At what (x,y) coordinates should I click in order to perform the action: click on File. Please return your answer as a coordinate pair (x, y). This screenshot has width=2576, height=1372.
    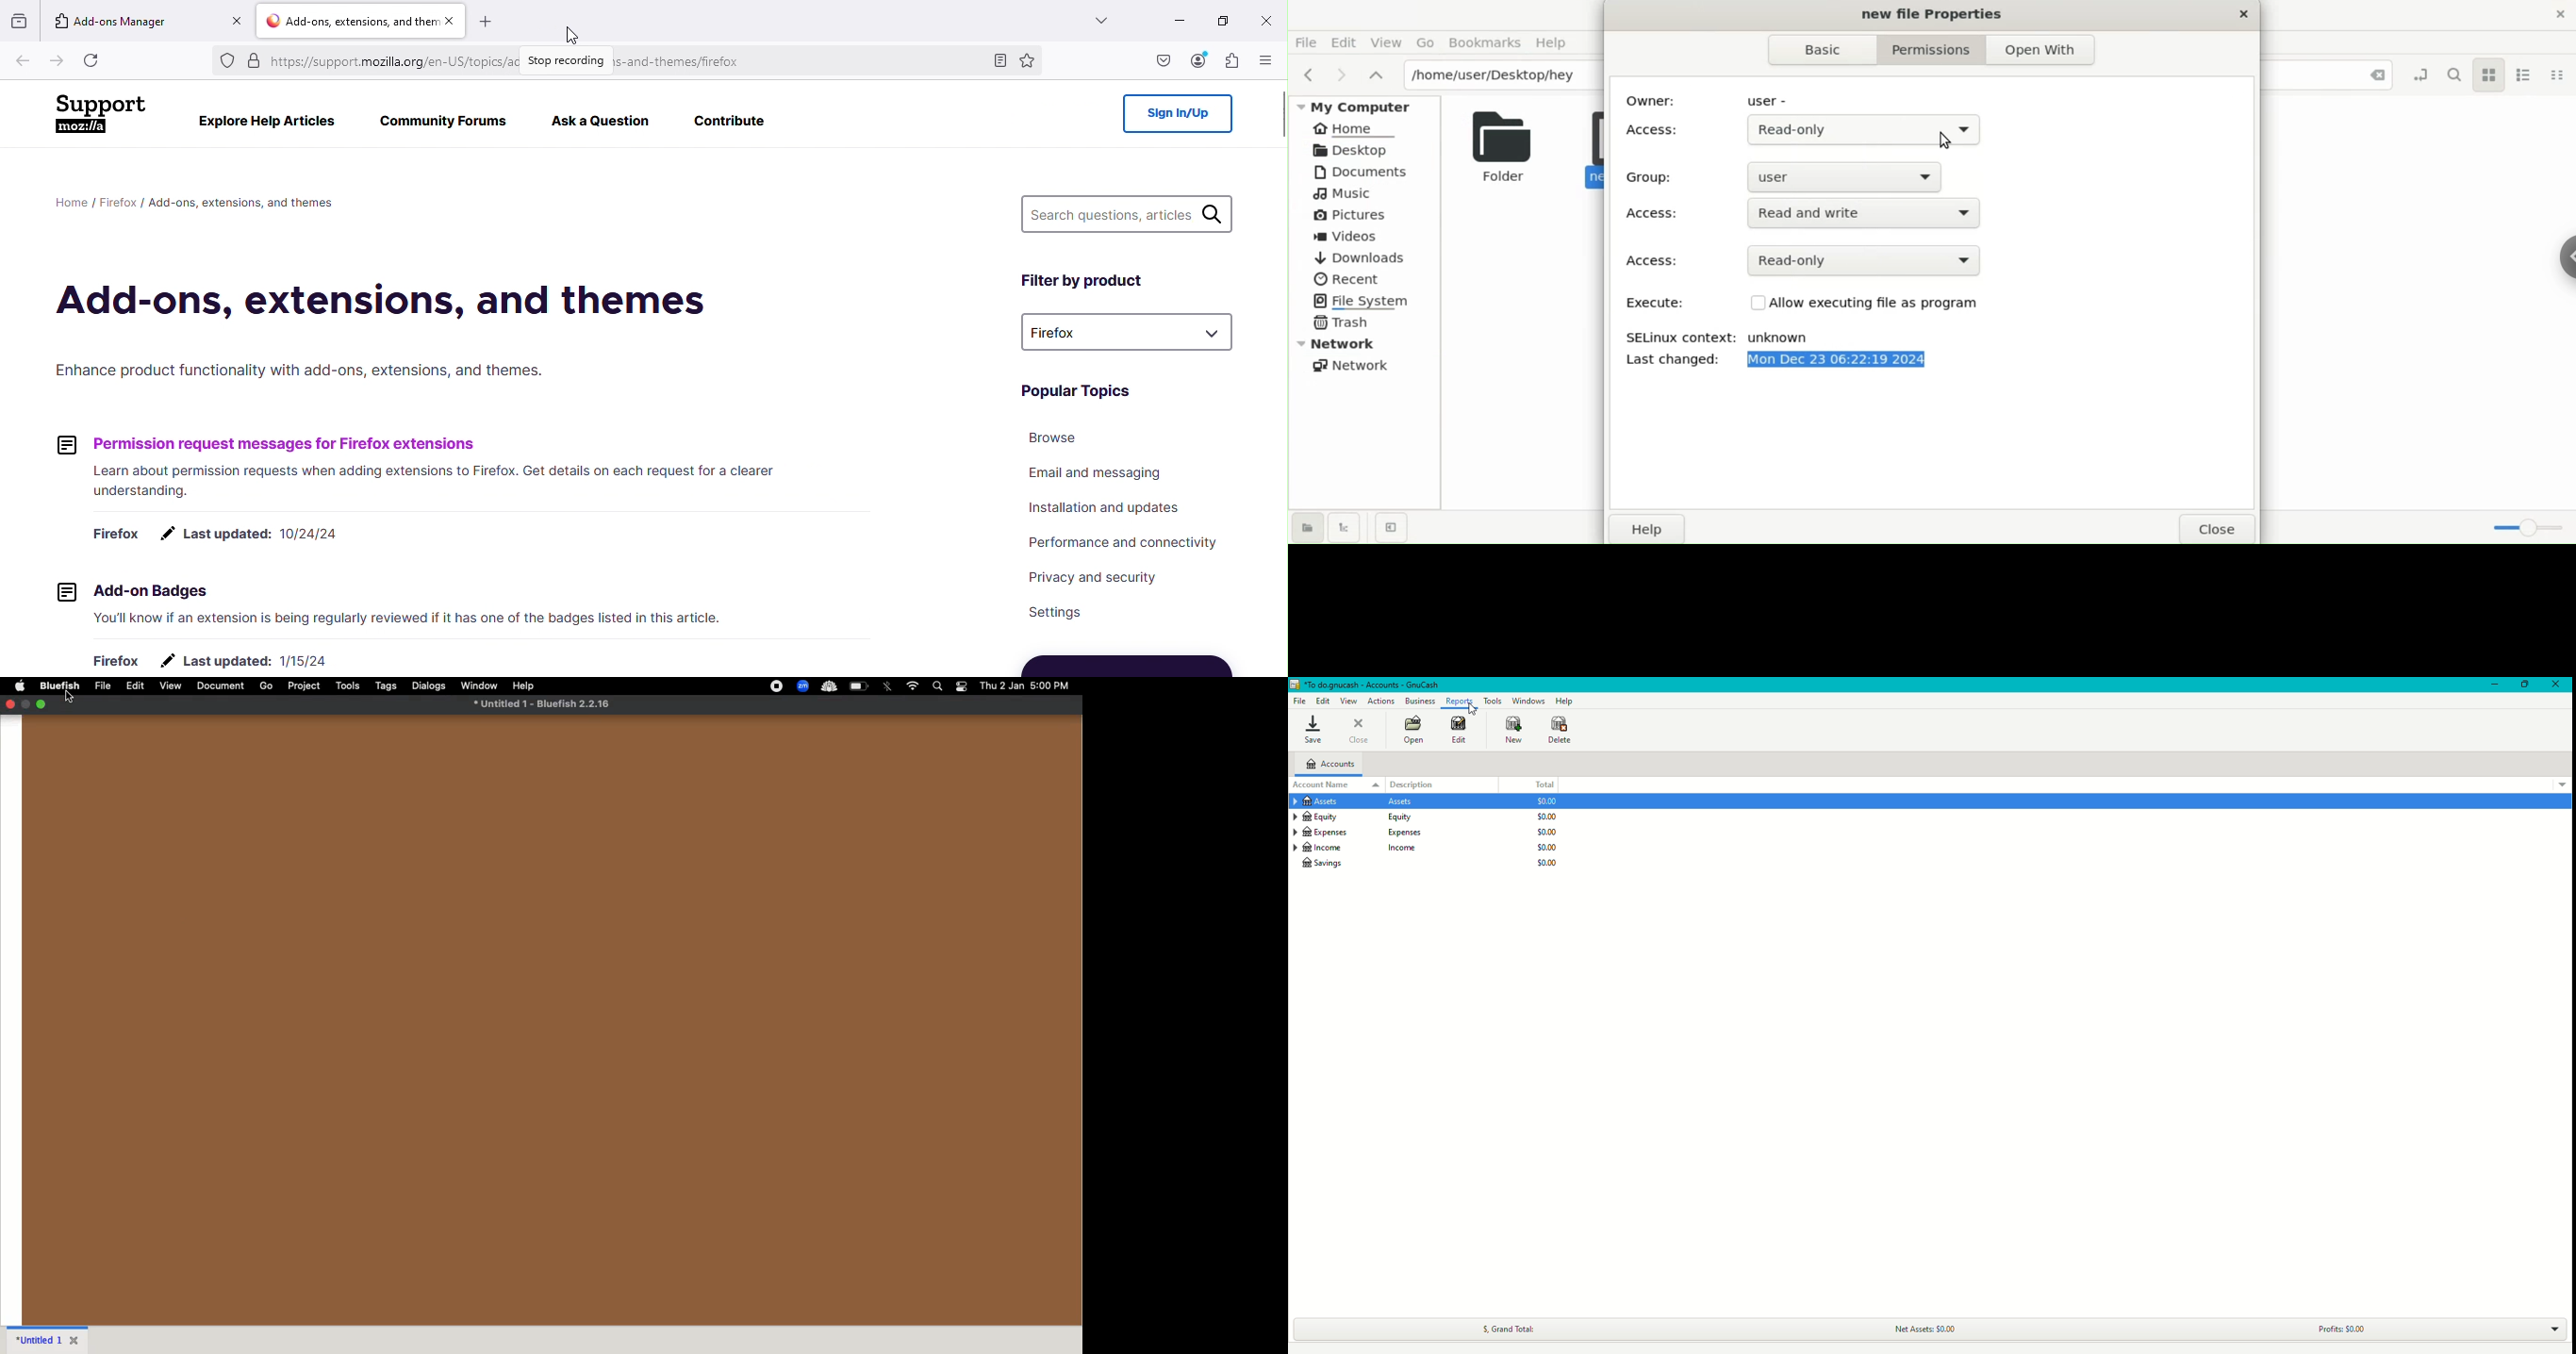
    Looking at the image, I should click on (1302, 701).